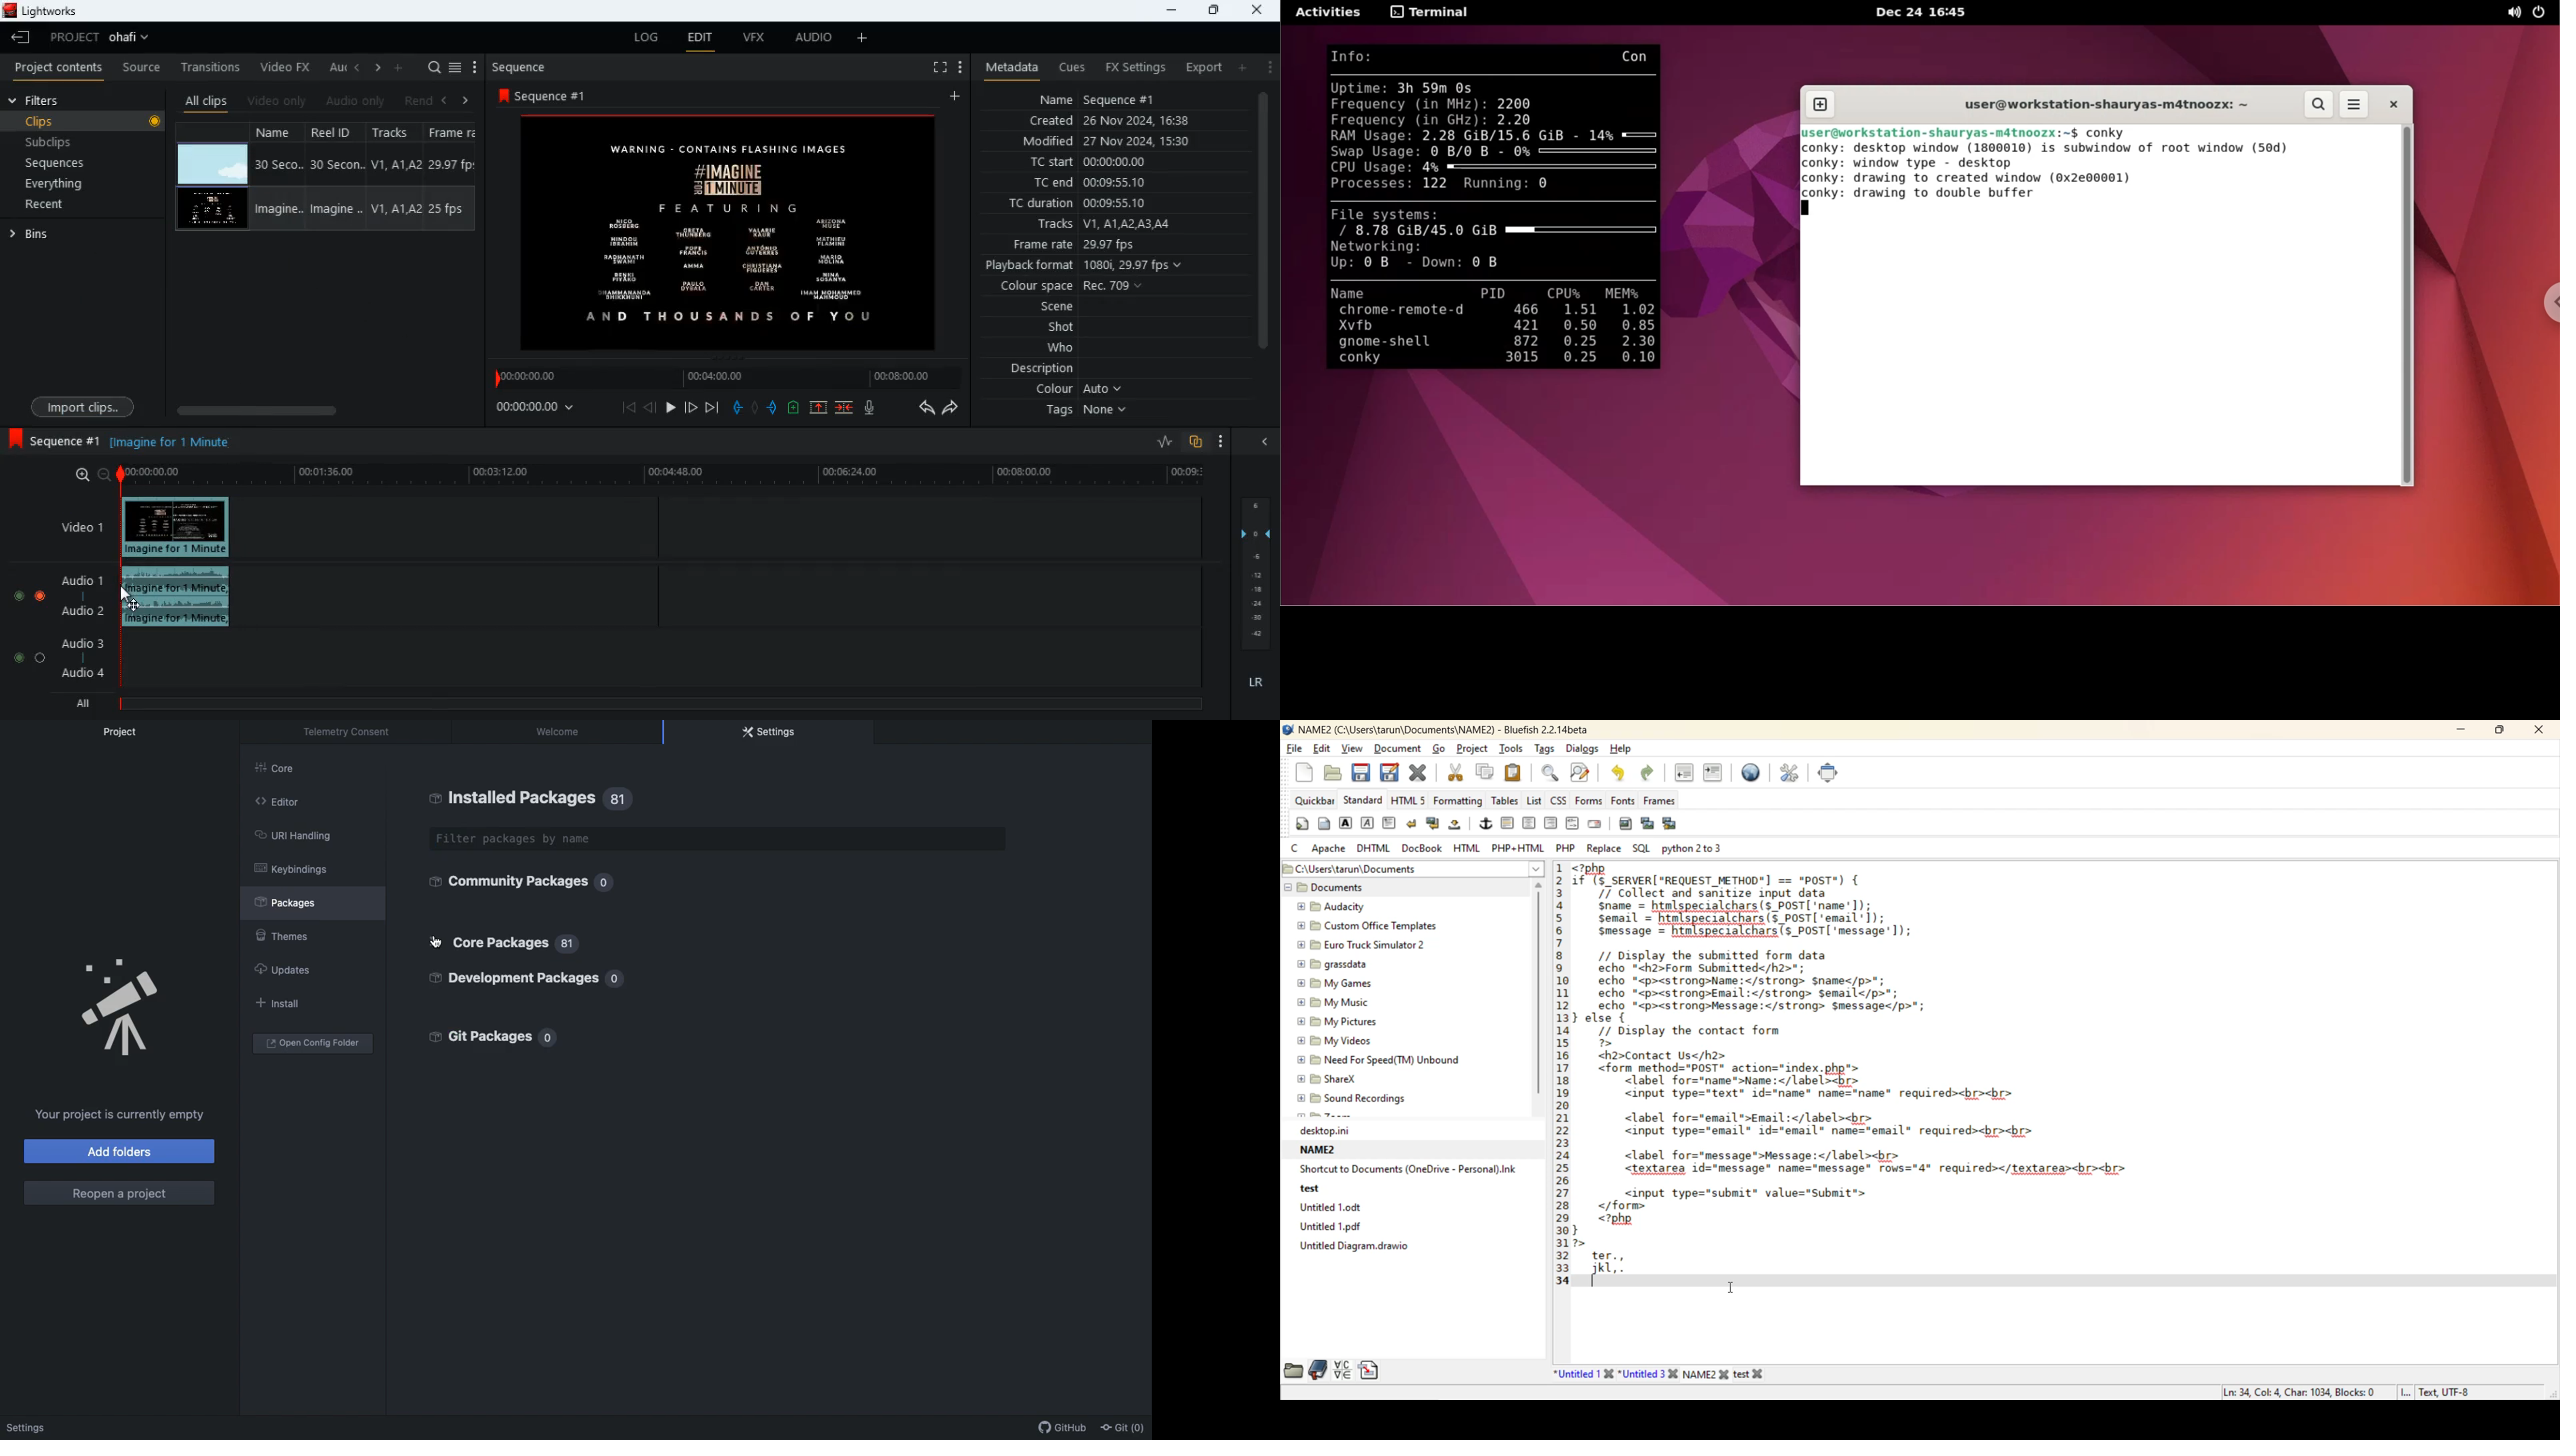 This screenshot has width=2576, height=1456. I want to click on anchor, so click(1487, 825).